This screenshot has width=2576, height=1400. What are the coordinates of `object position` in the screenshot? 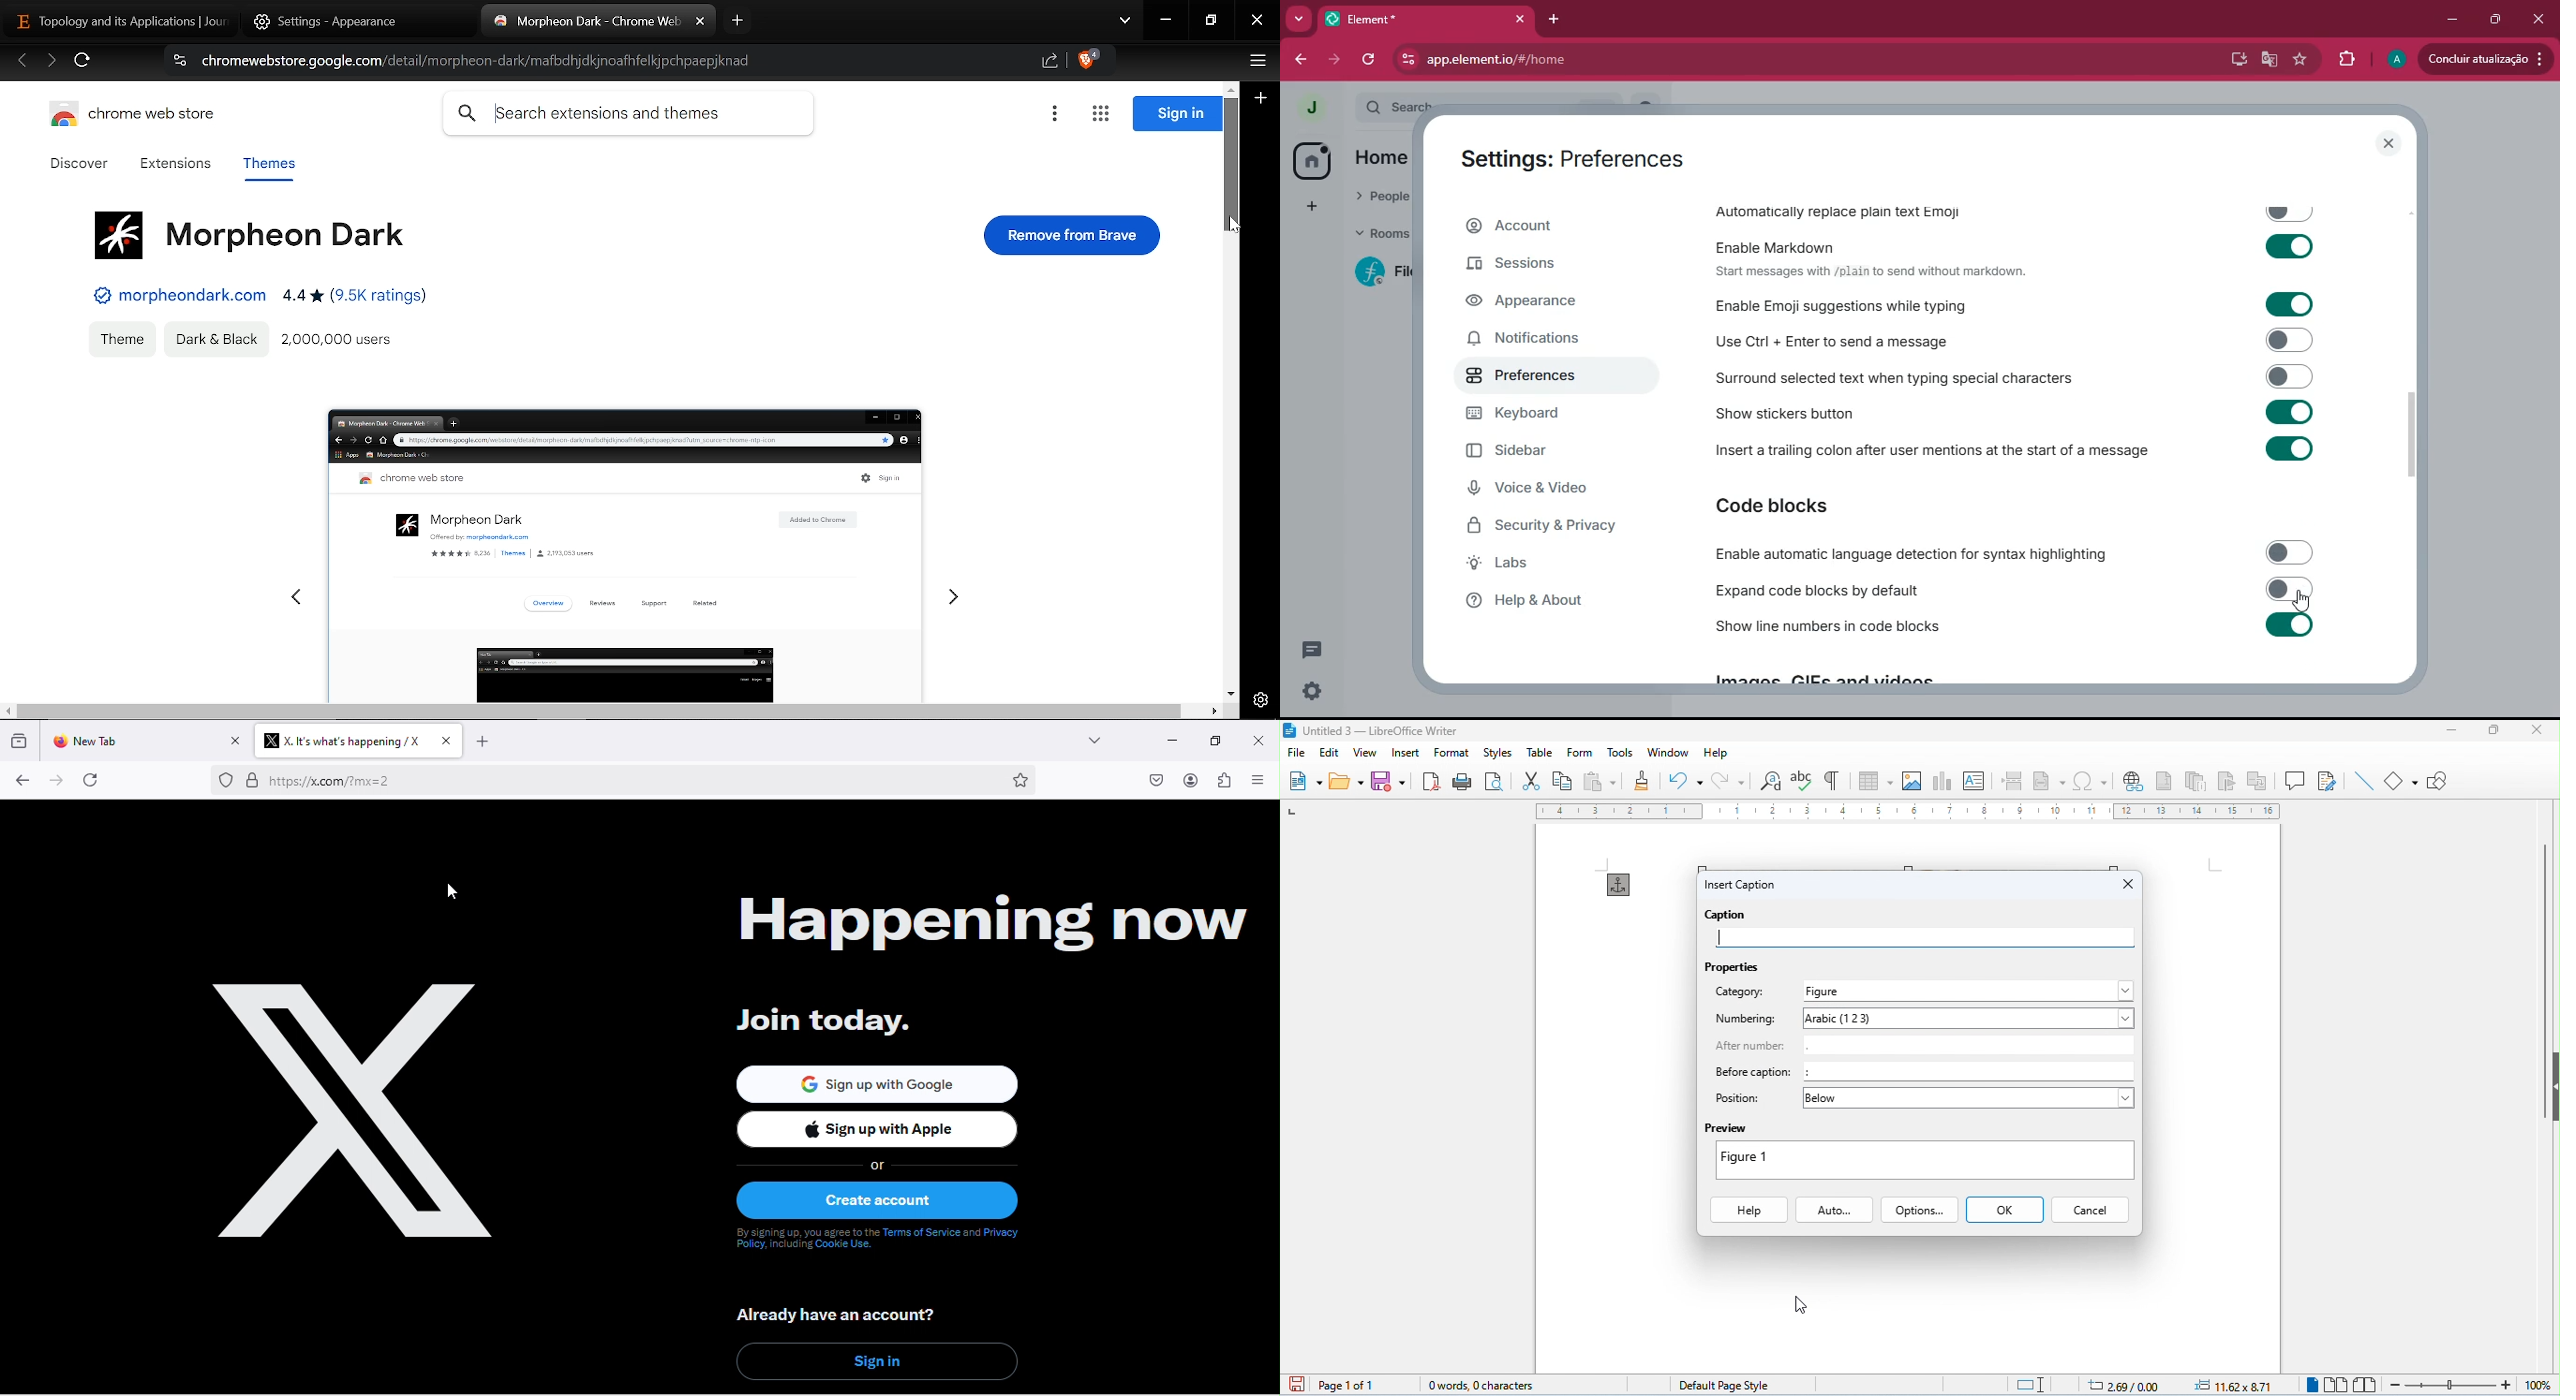 It's located at (2235, 1385).